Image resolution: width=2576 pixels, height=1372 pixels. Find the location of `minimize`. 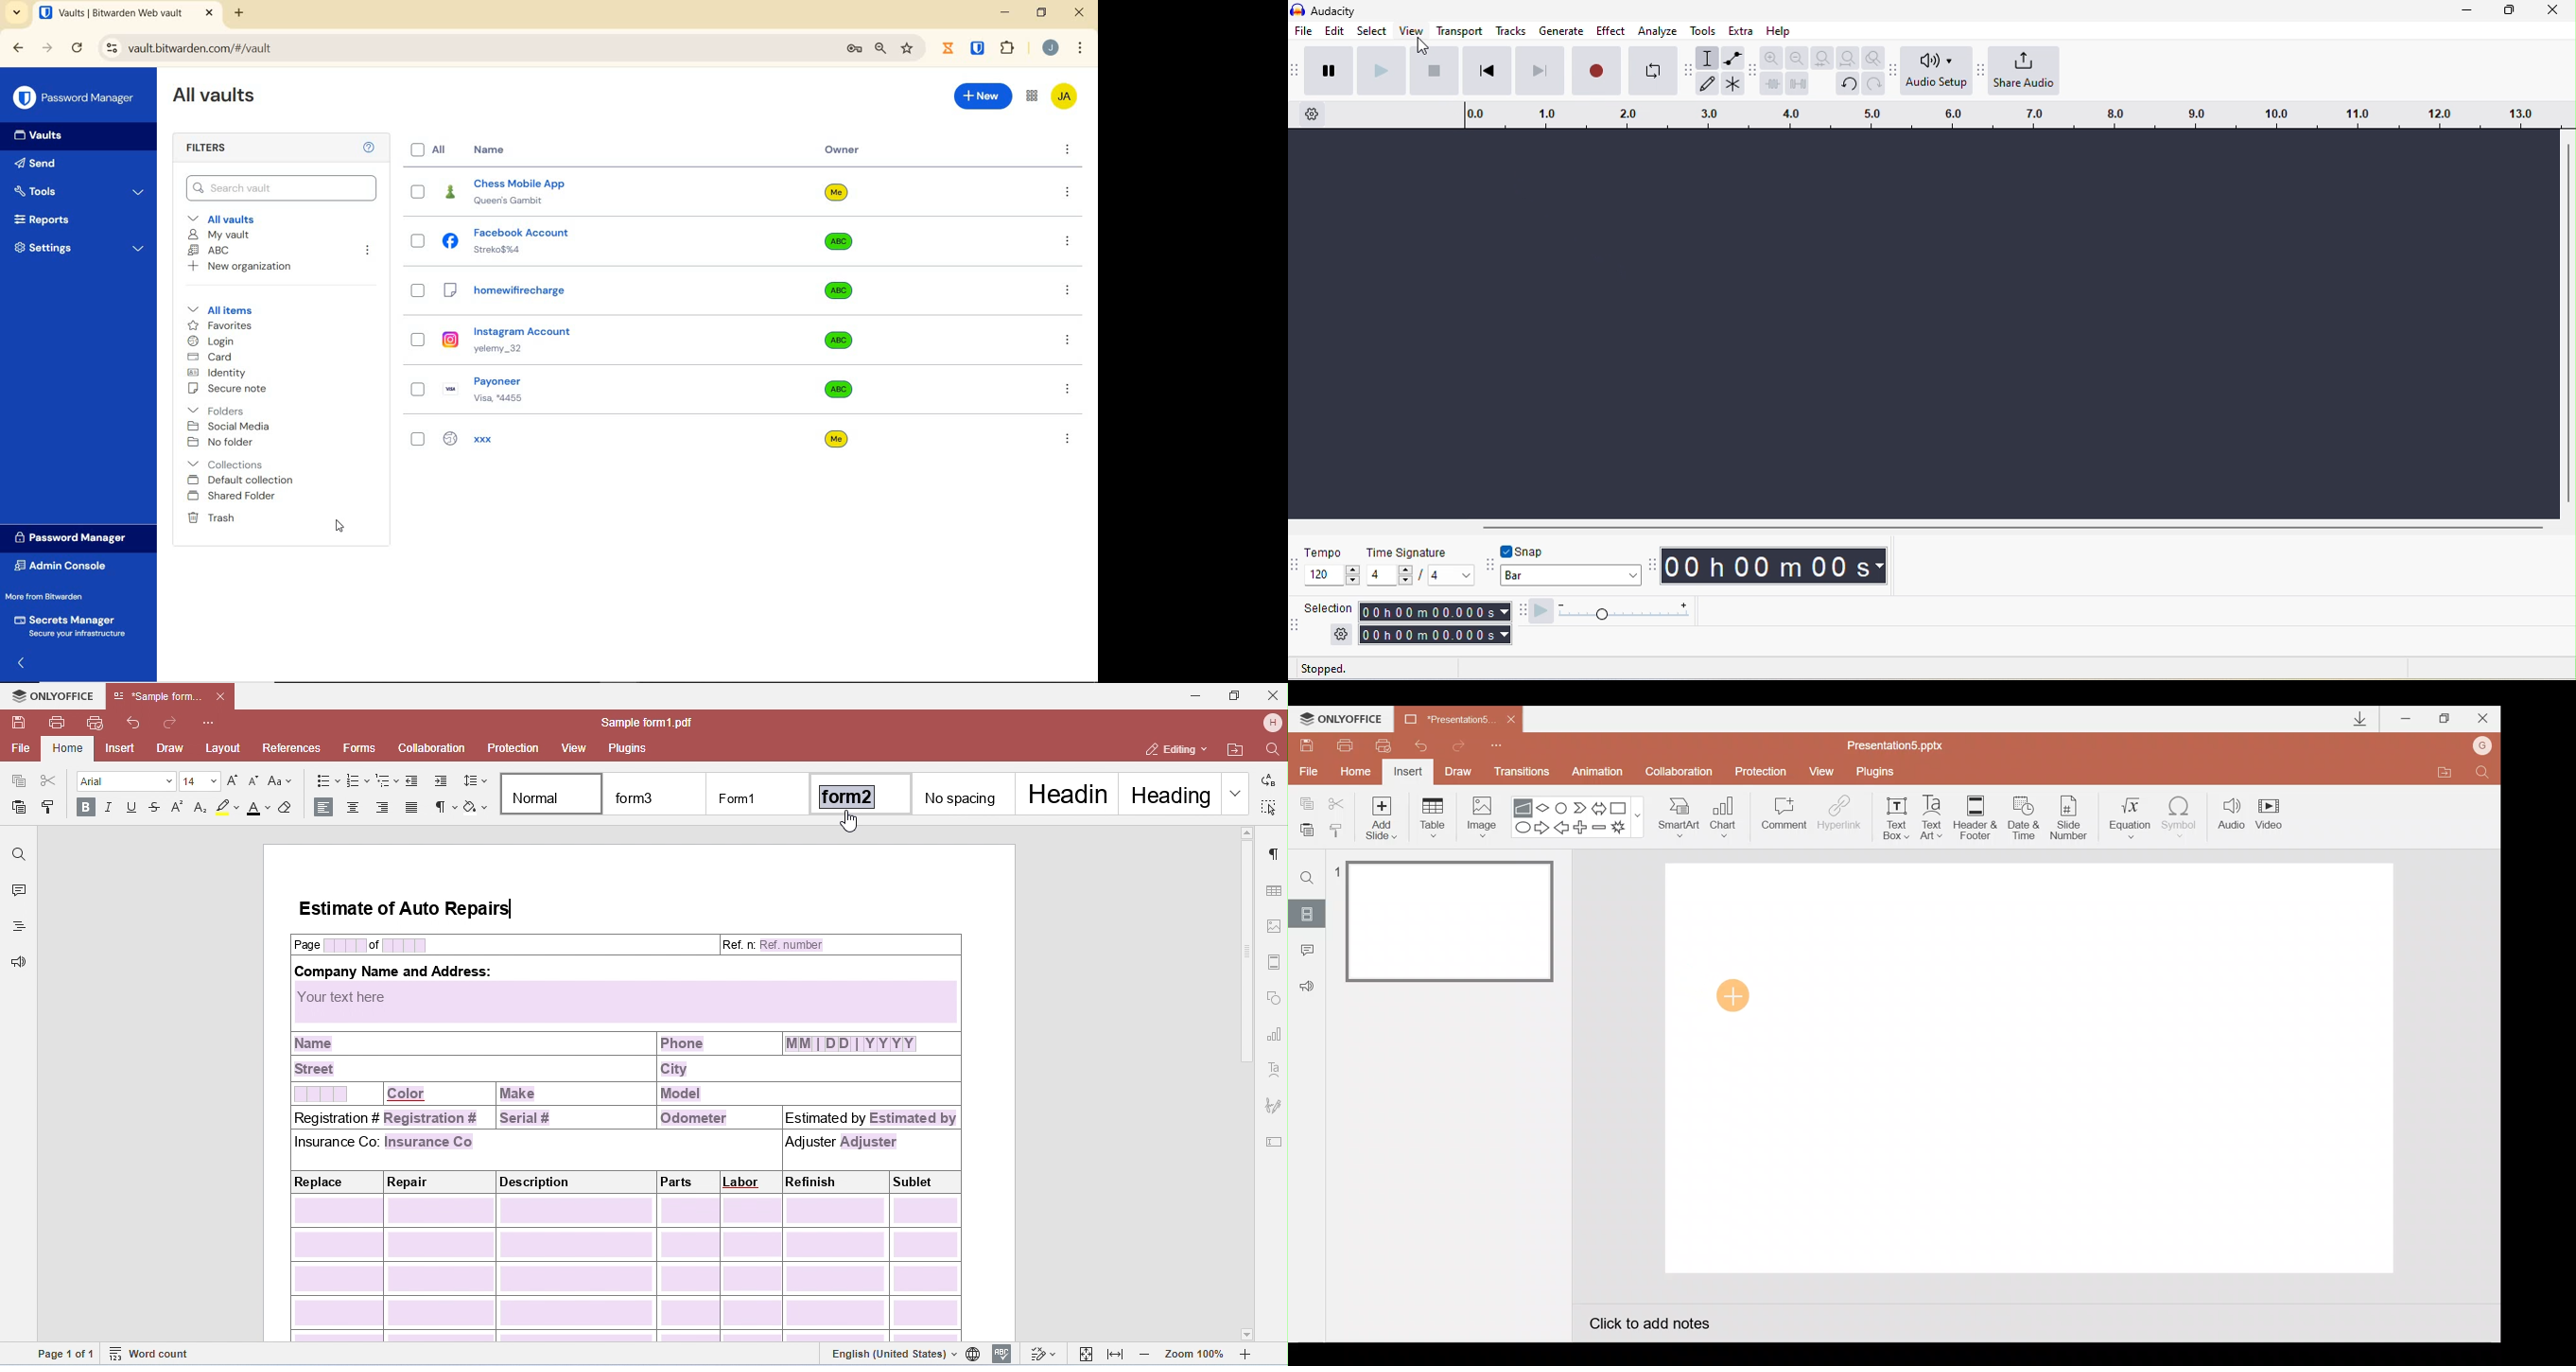

minimize is located at coordinates (2467, 10).